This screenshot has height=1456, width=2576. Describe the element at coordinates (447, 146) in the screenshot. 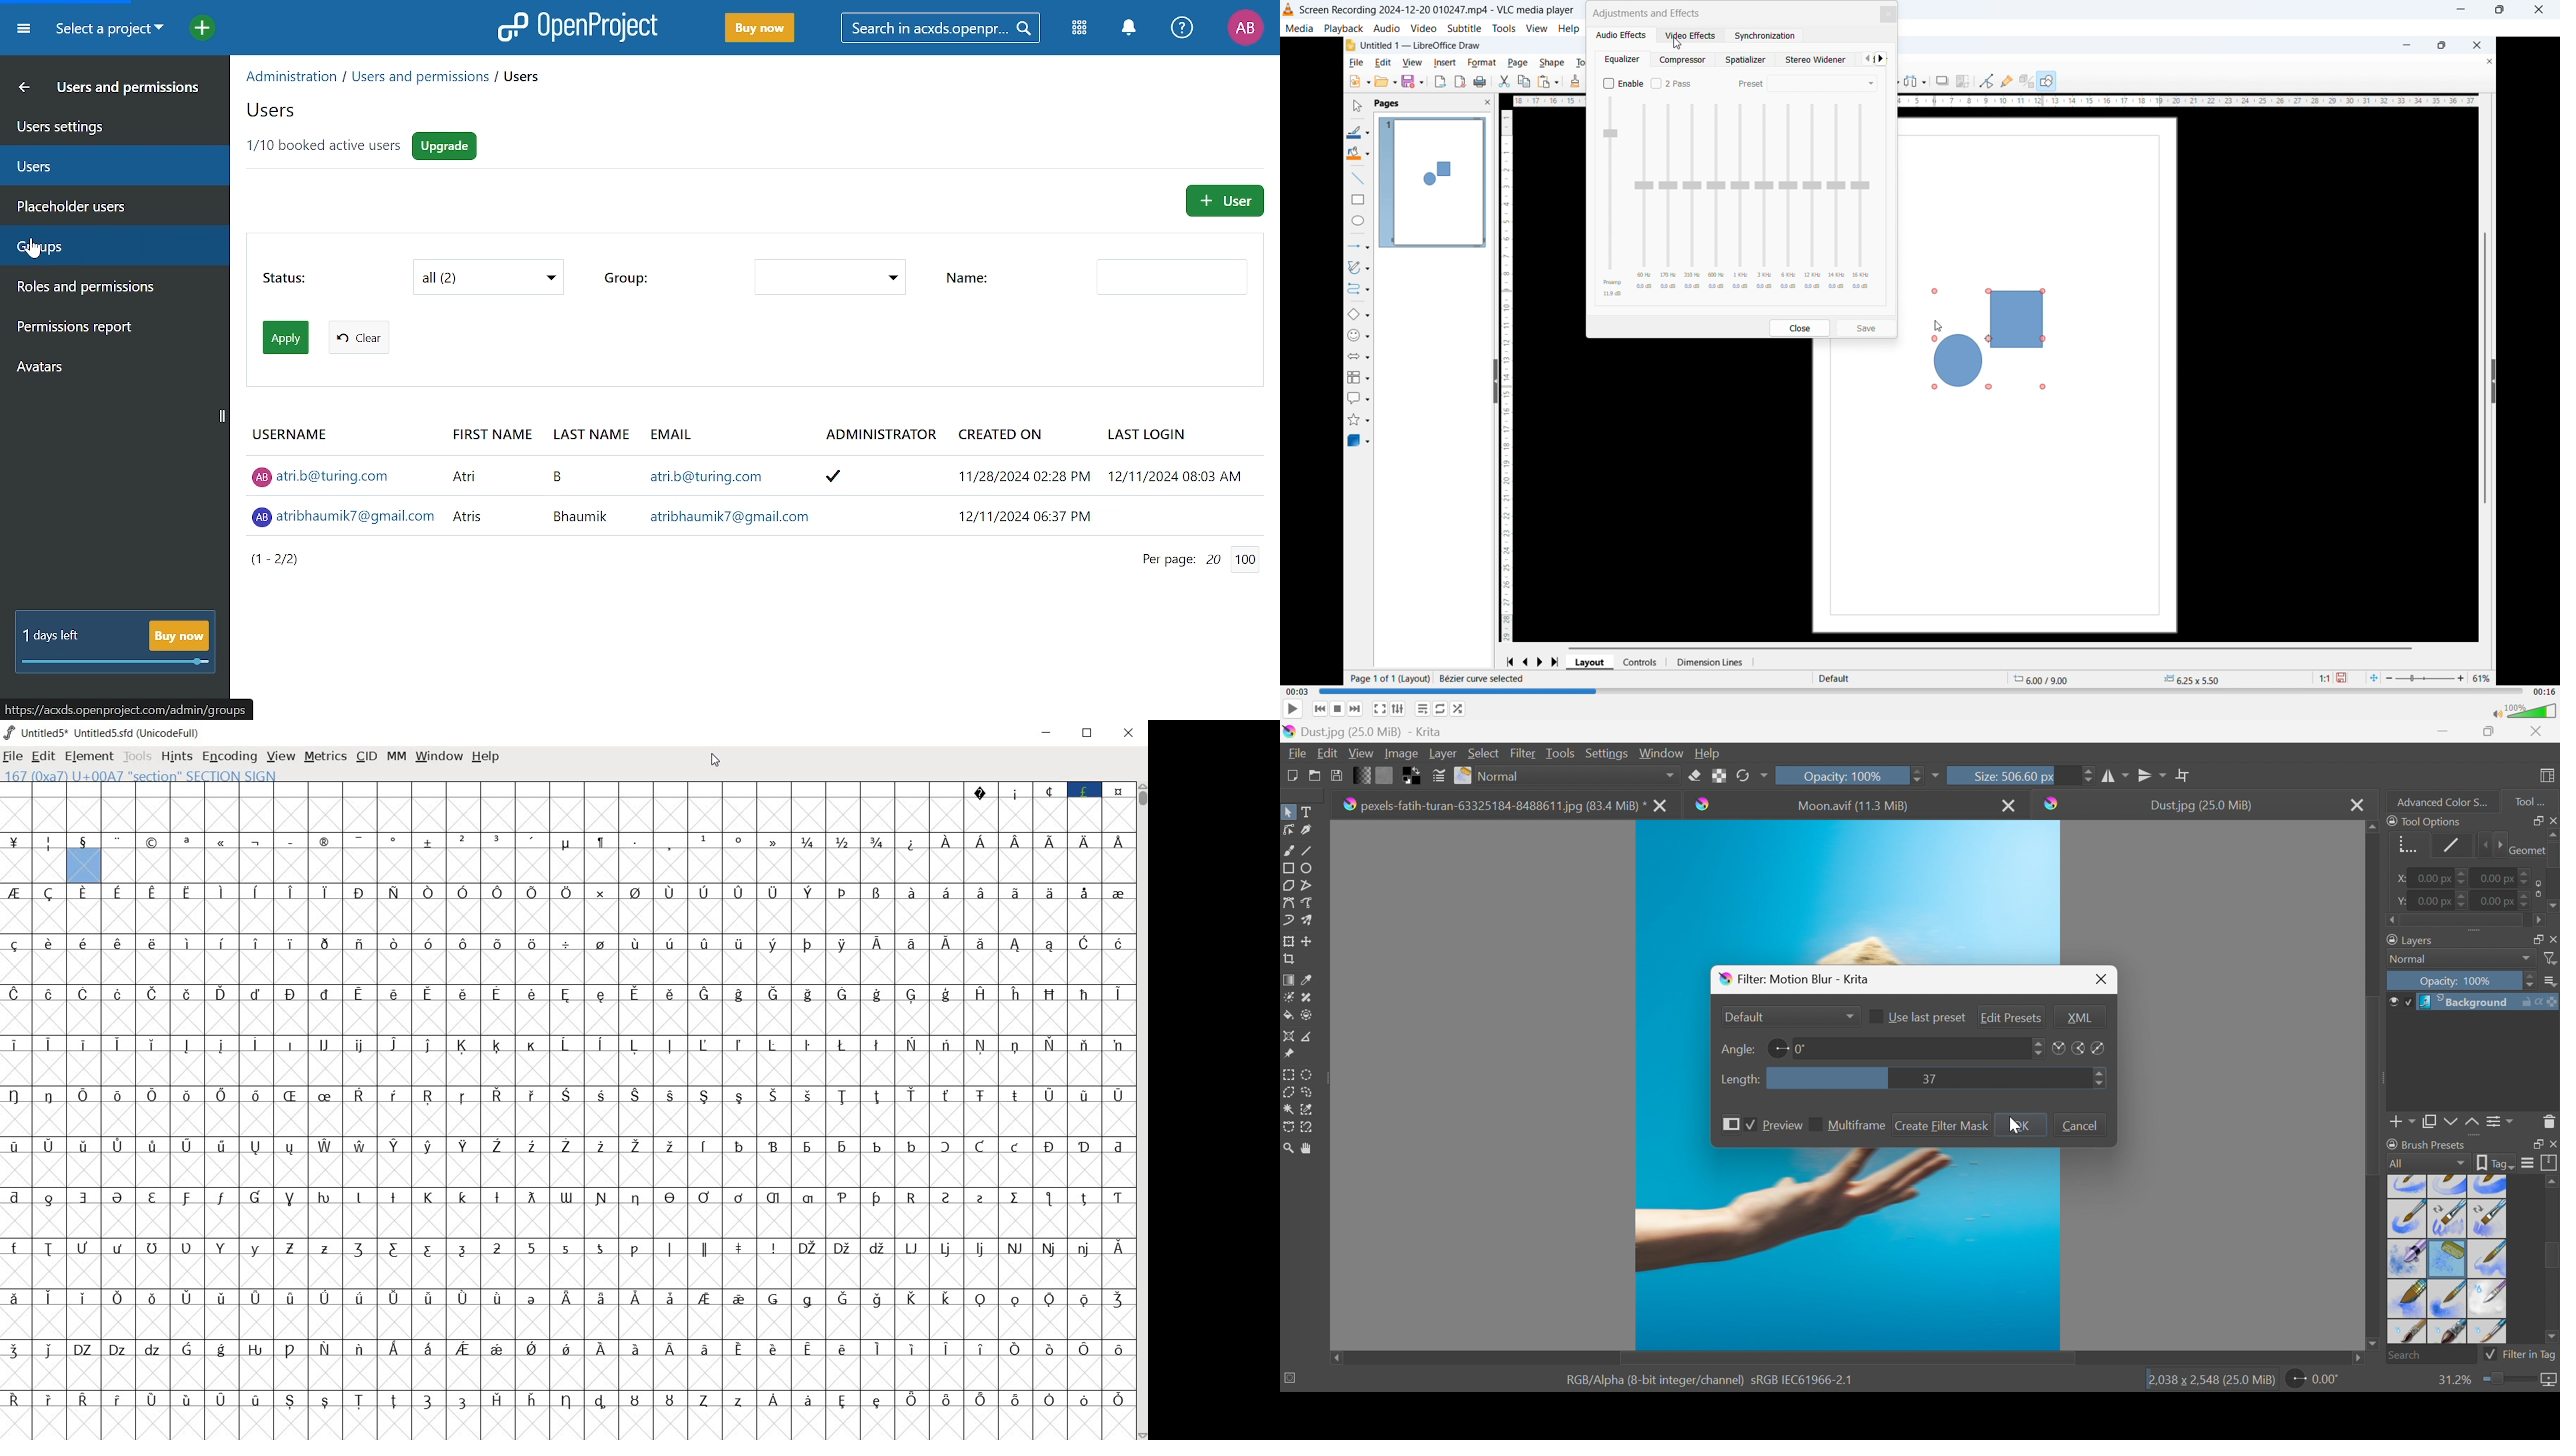

I see `Upgrade` at that location.